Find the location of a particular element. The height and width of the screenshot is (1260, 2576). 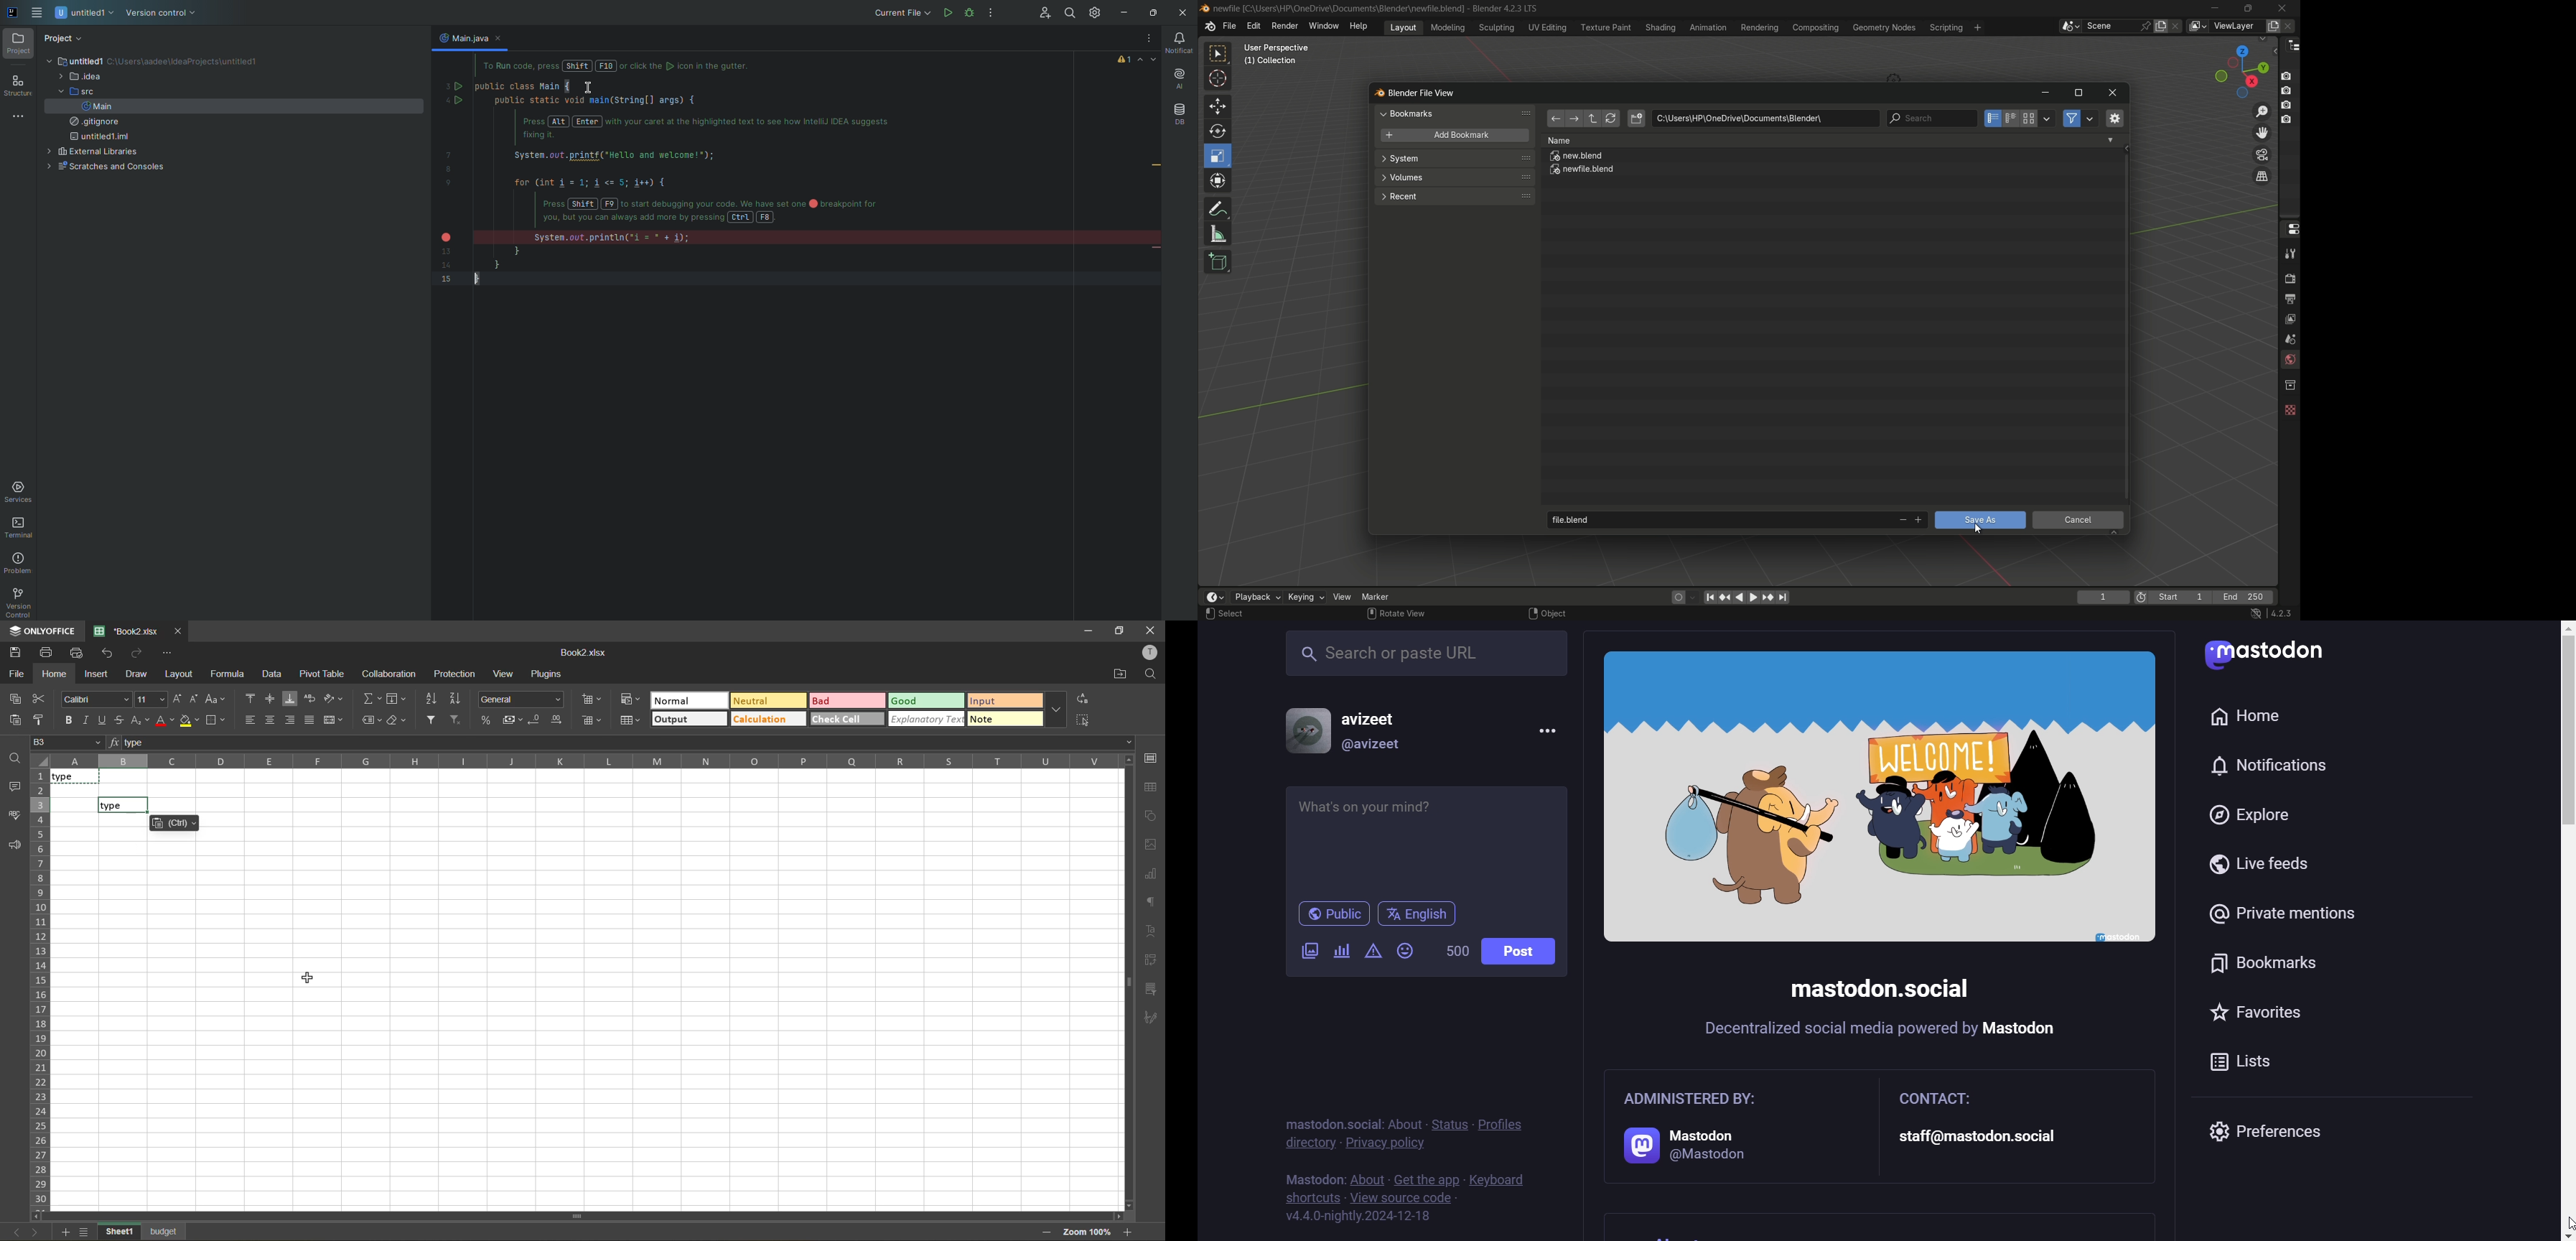

move view layer is located at coordinates (2261, 132).